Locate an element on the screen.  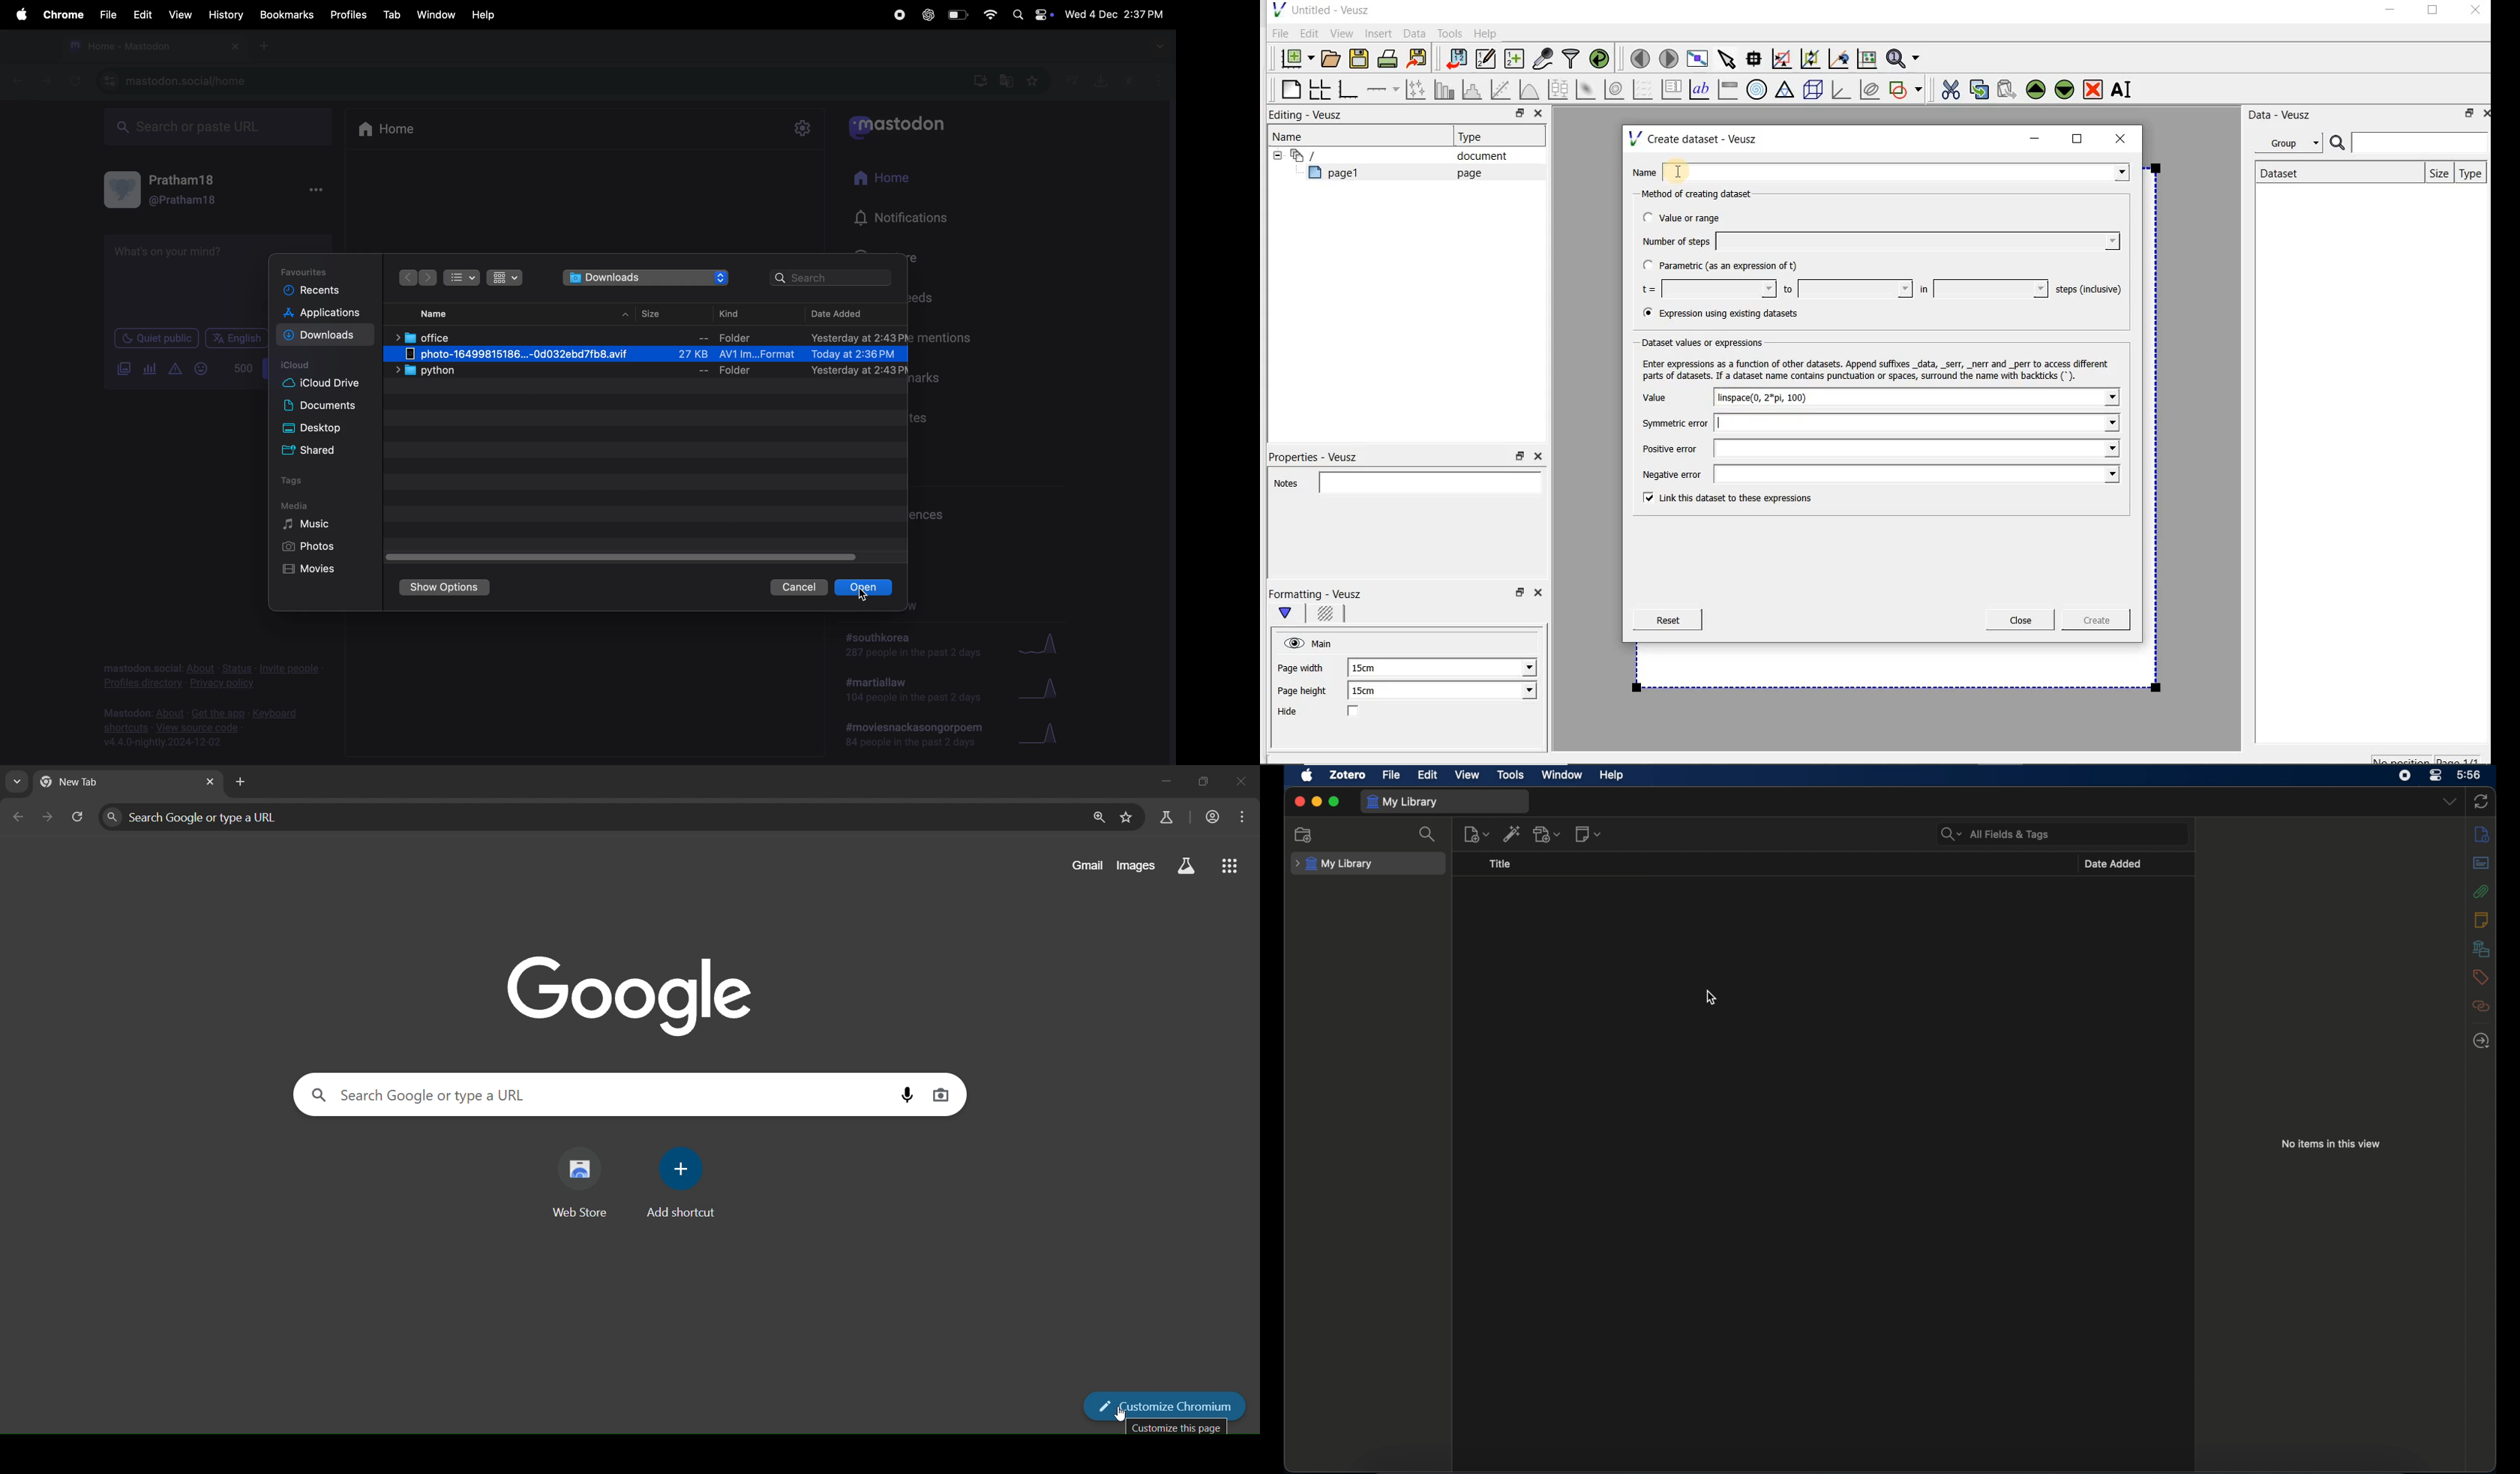
plot a 2d dataset as an image is located at coordinates (1588, 90).